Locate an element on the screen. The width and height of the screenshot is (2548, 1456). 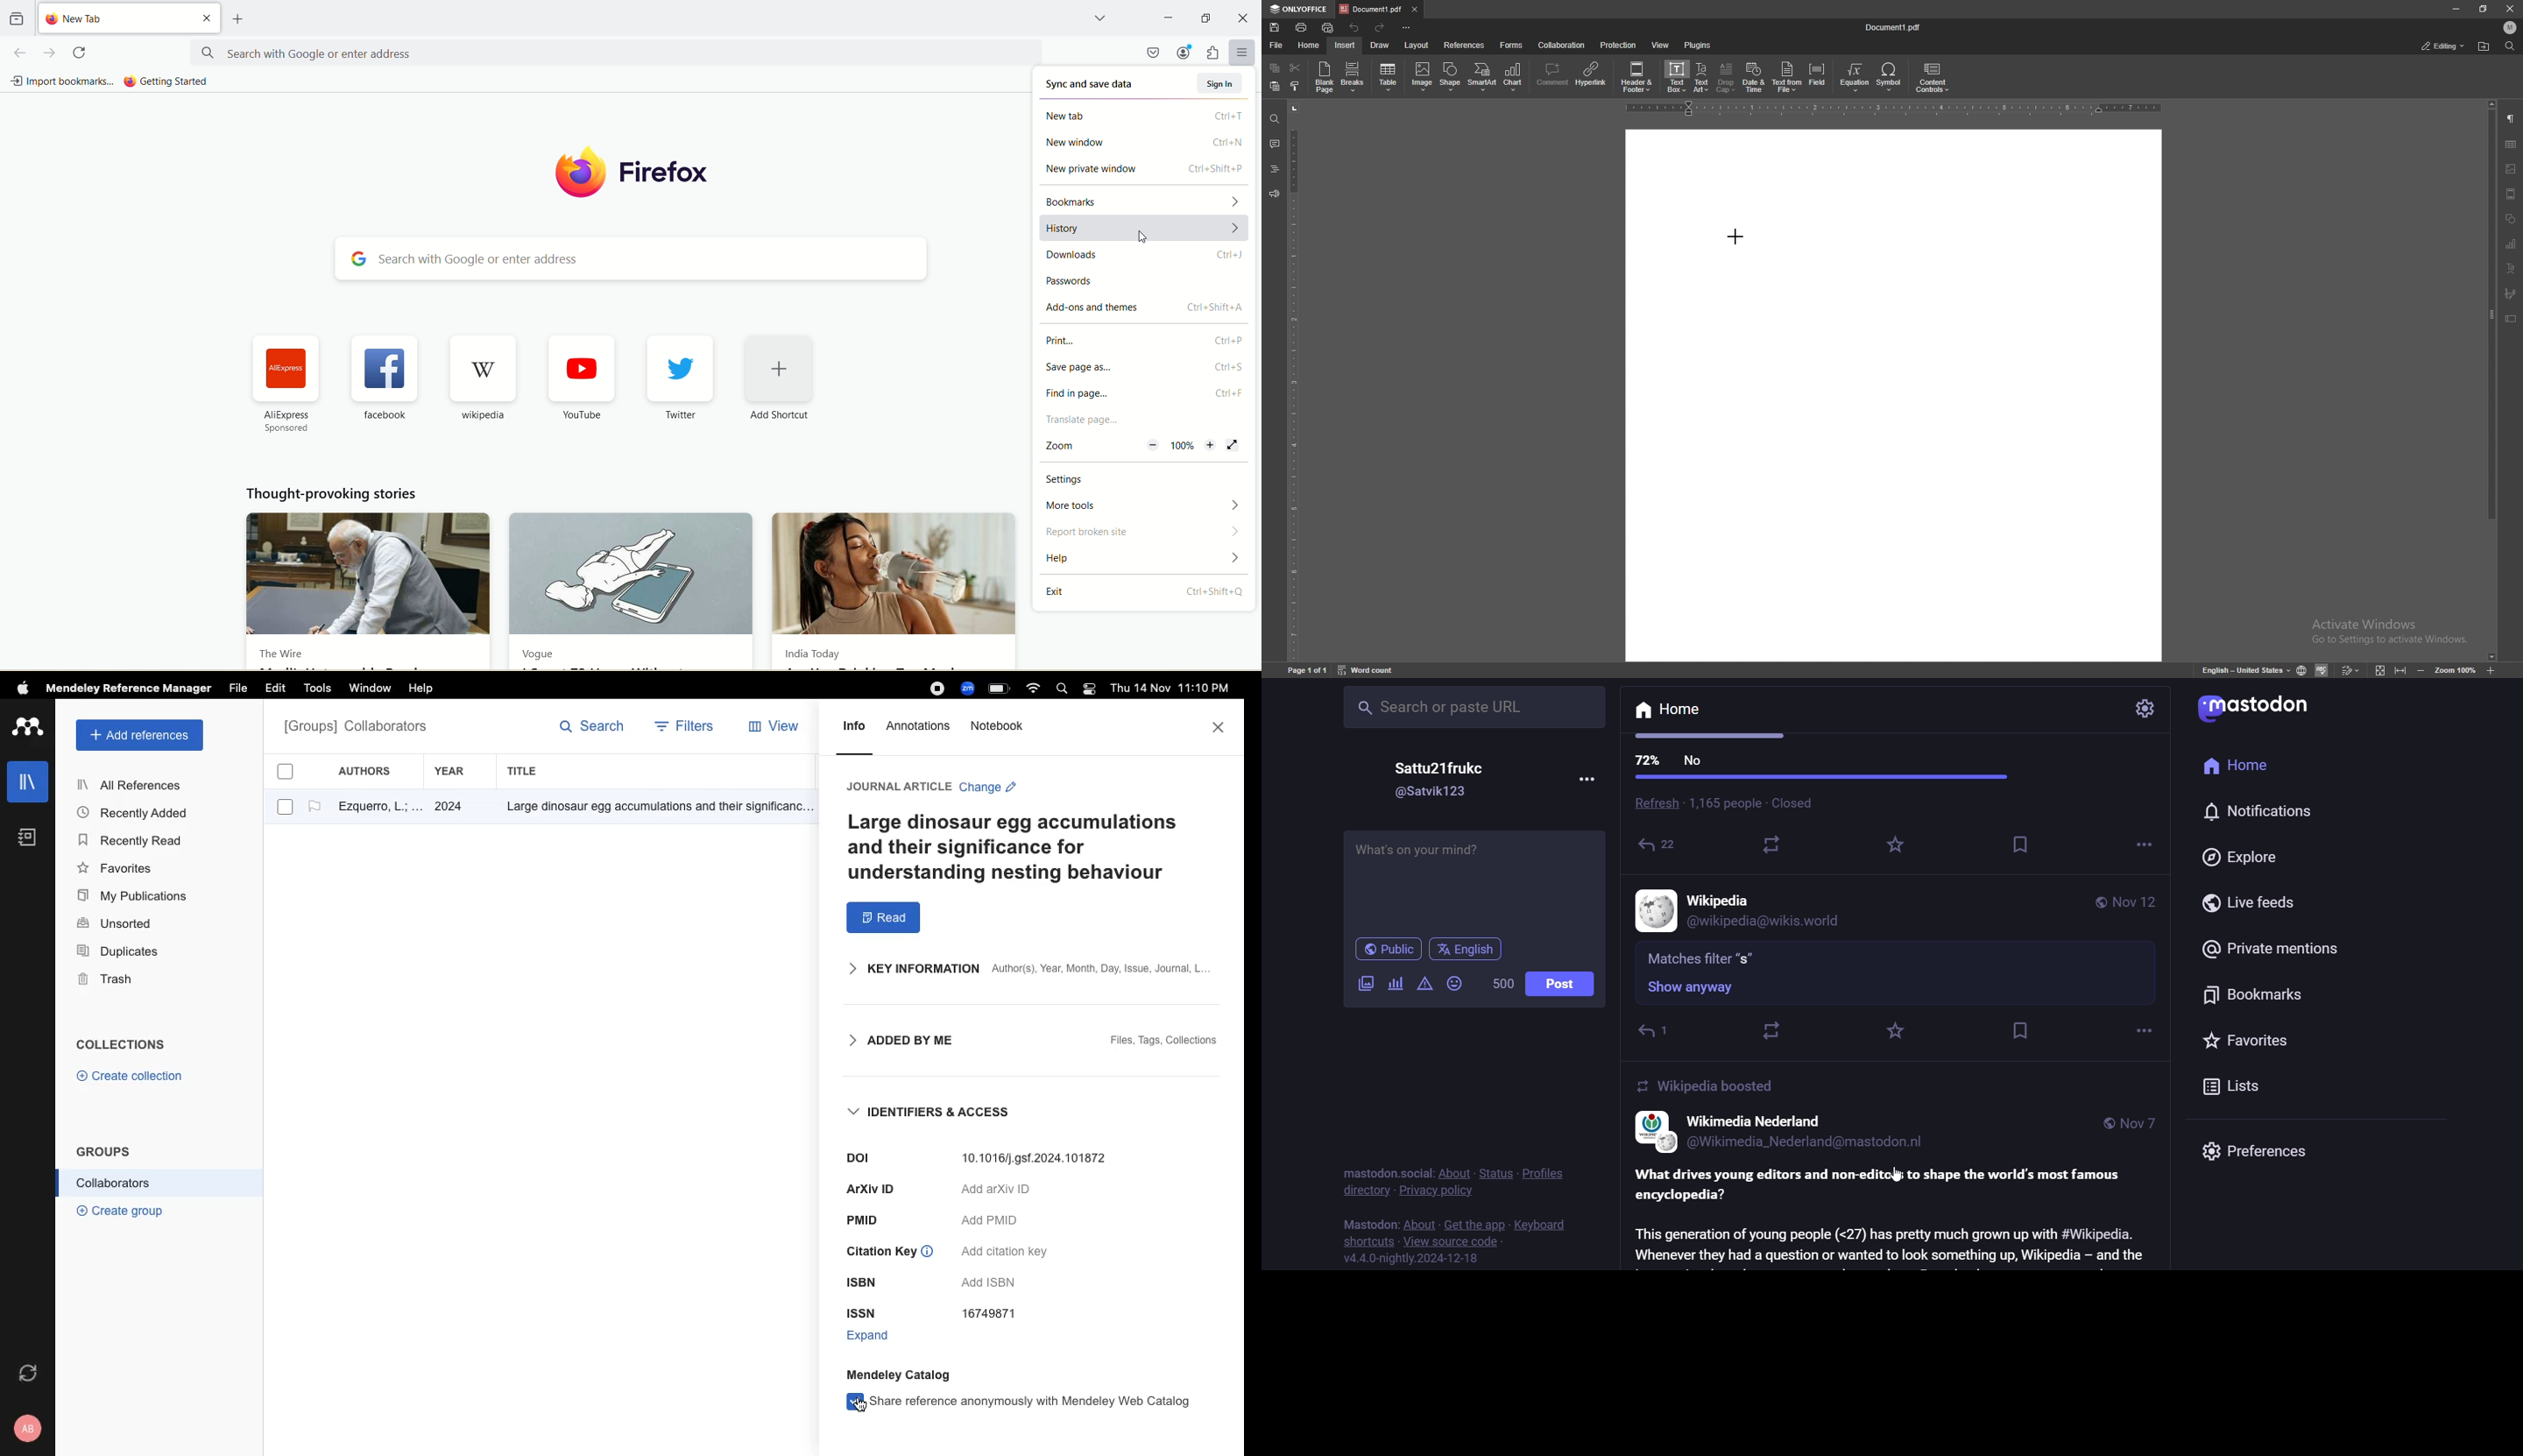
10.1016/1.gs1.2024.101872 is located at coordinates (1041, 1158).